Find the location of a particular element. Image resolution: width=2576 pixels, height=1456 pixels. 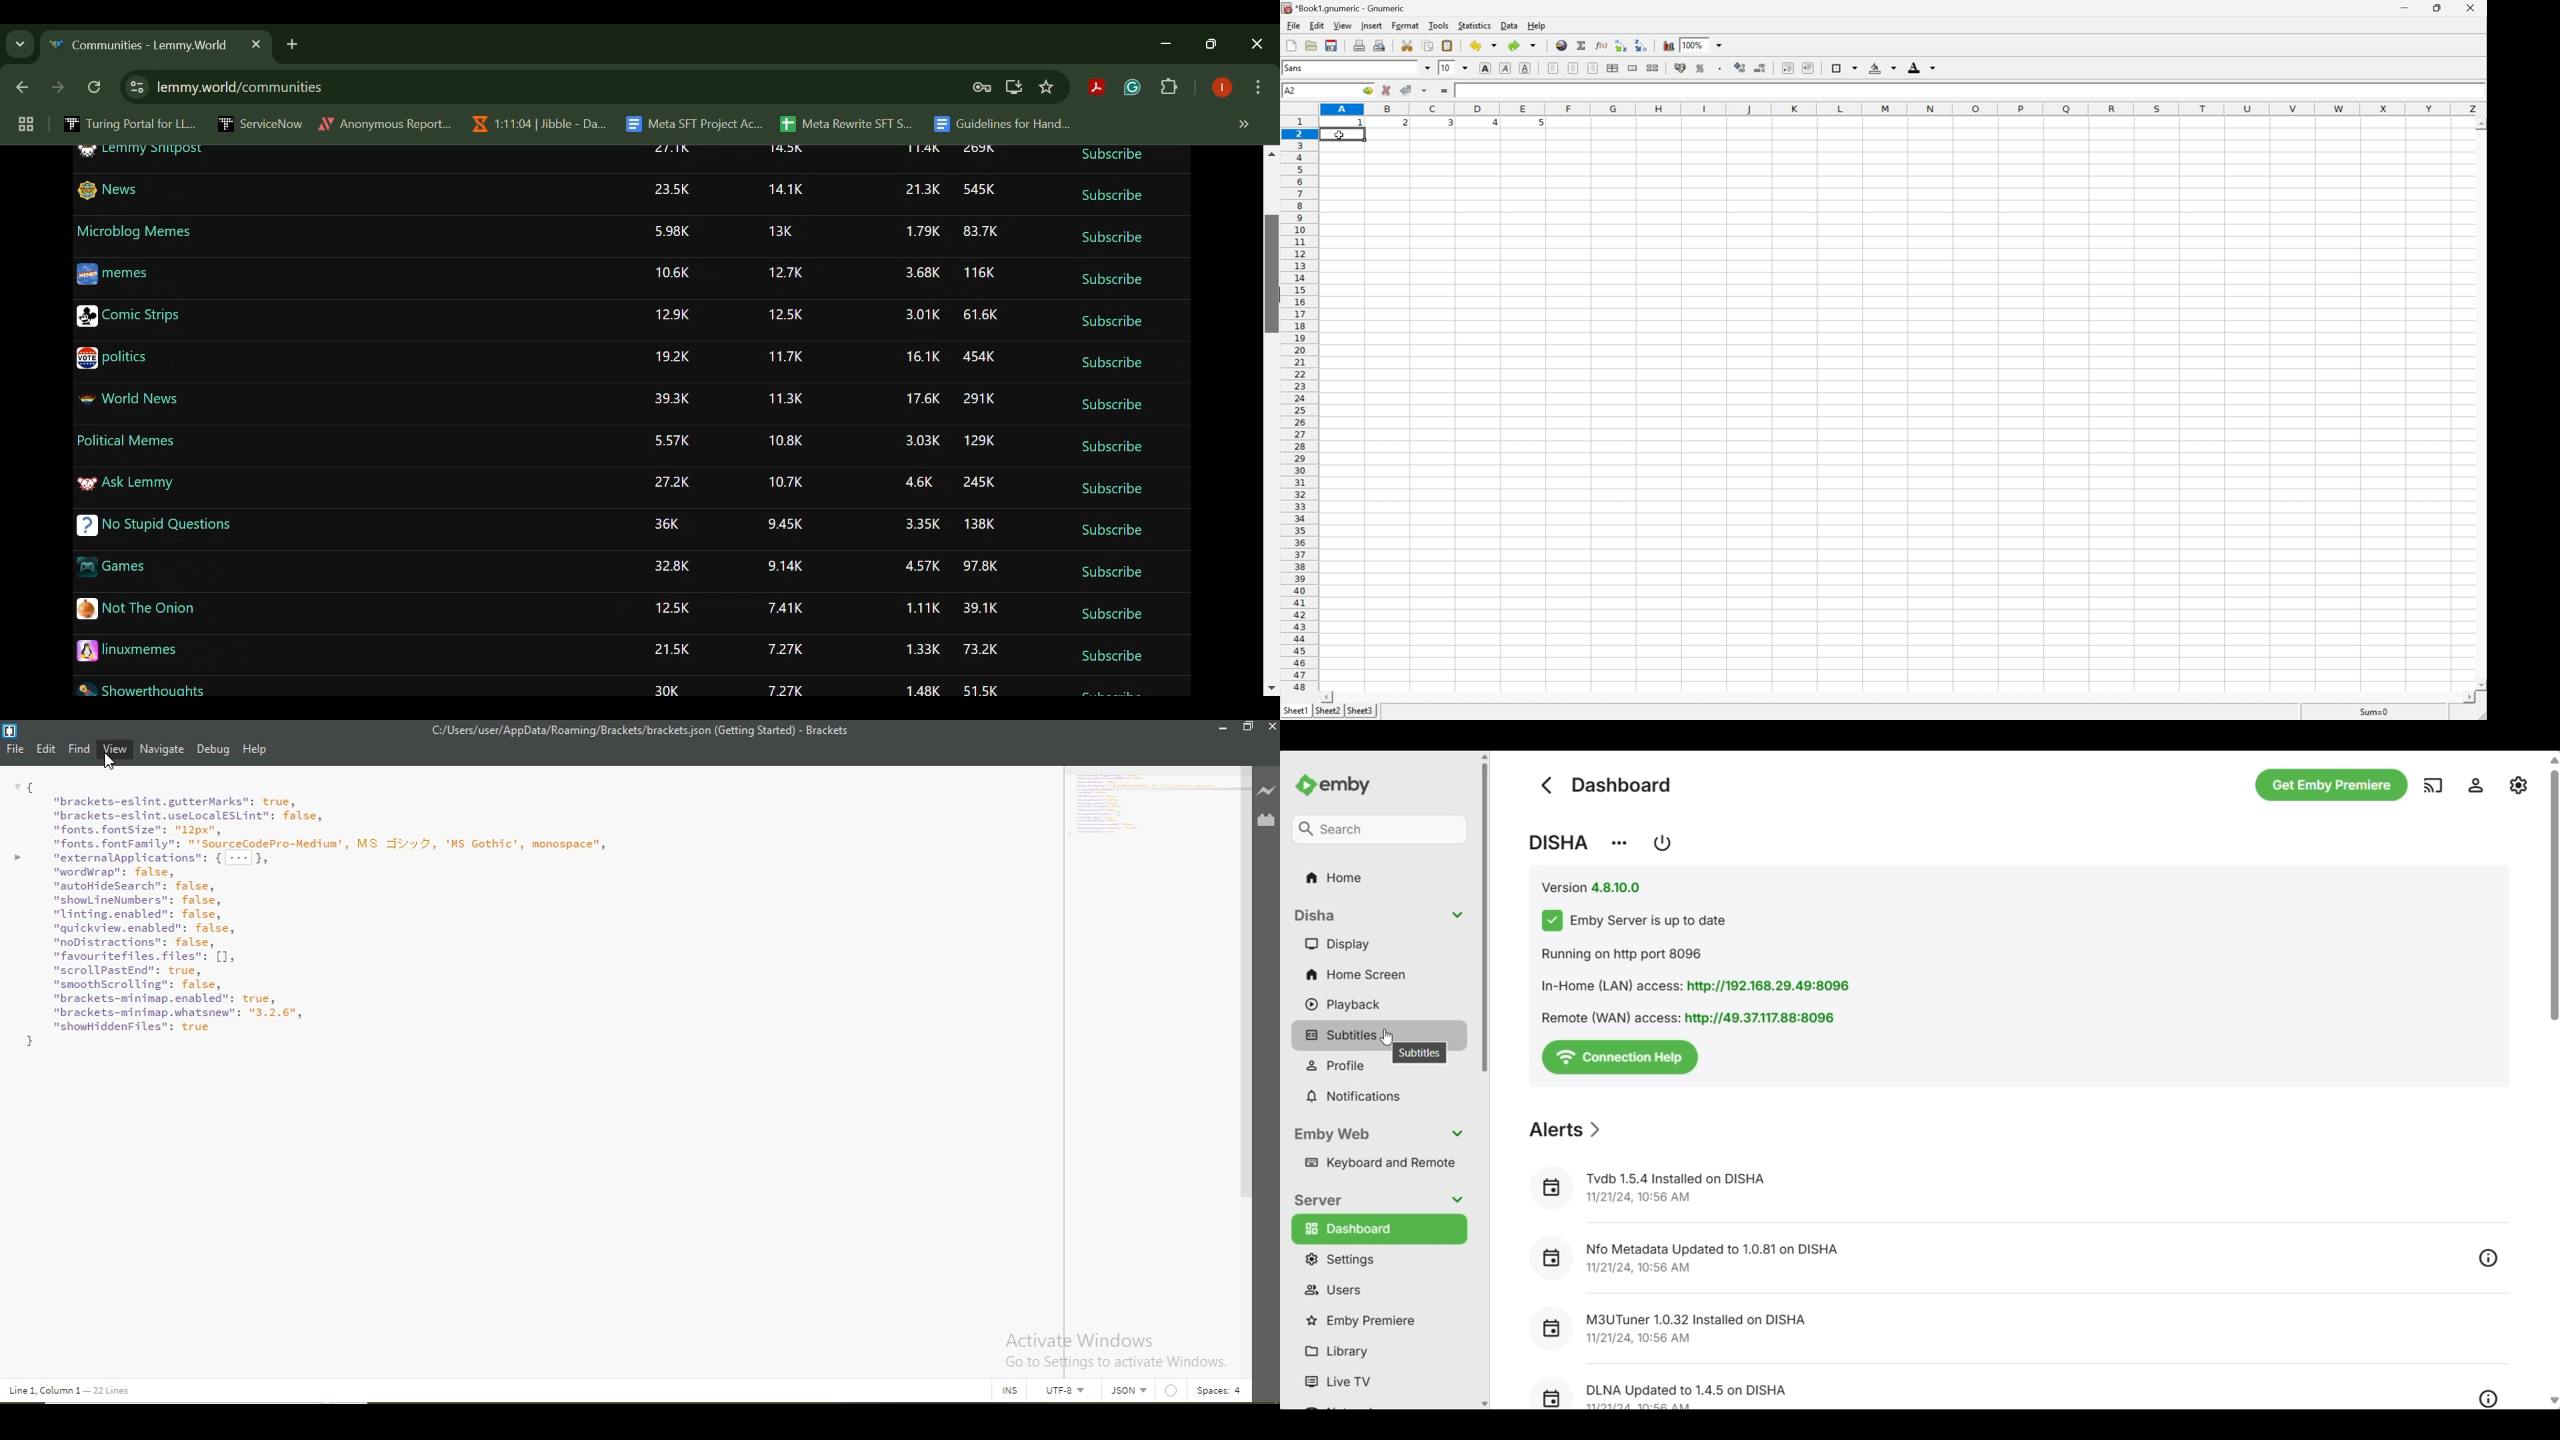

Lemmy Shitpost is located at coordinates (144, 153).